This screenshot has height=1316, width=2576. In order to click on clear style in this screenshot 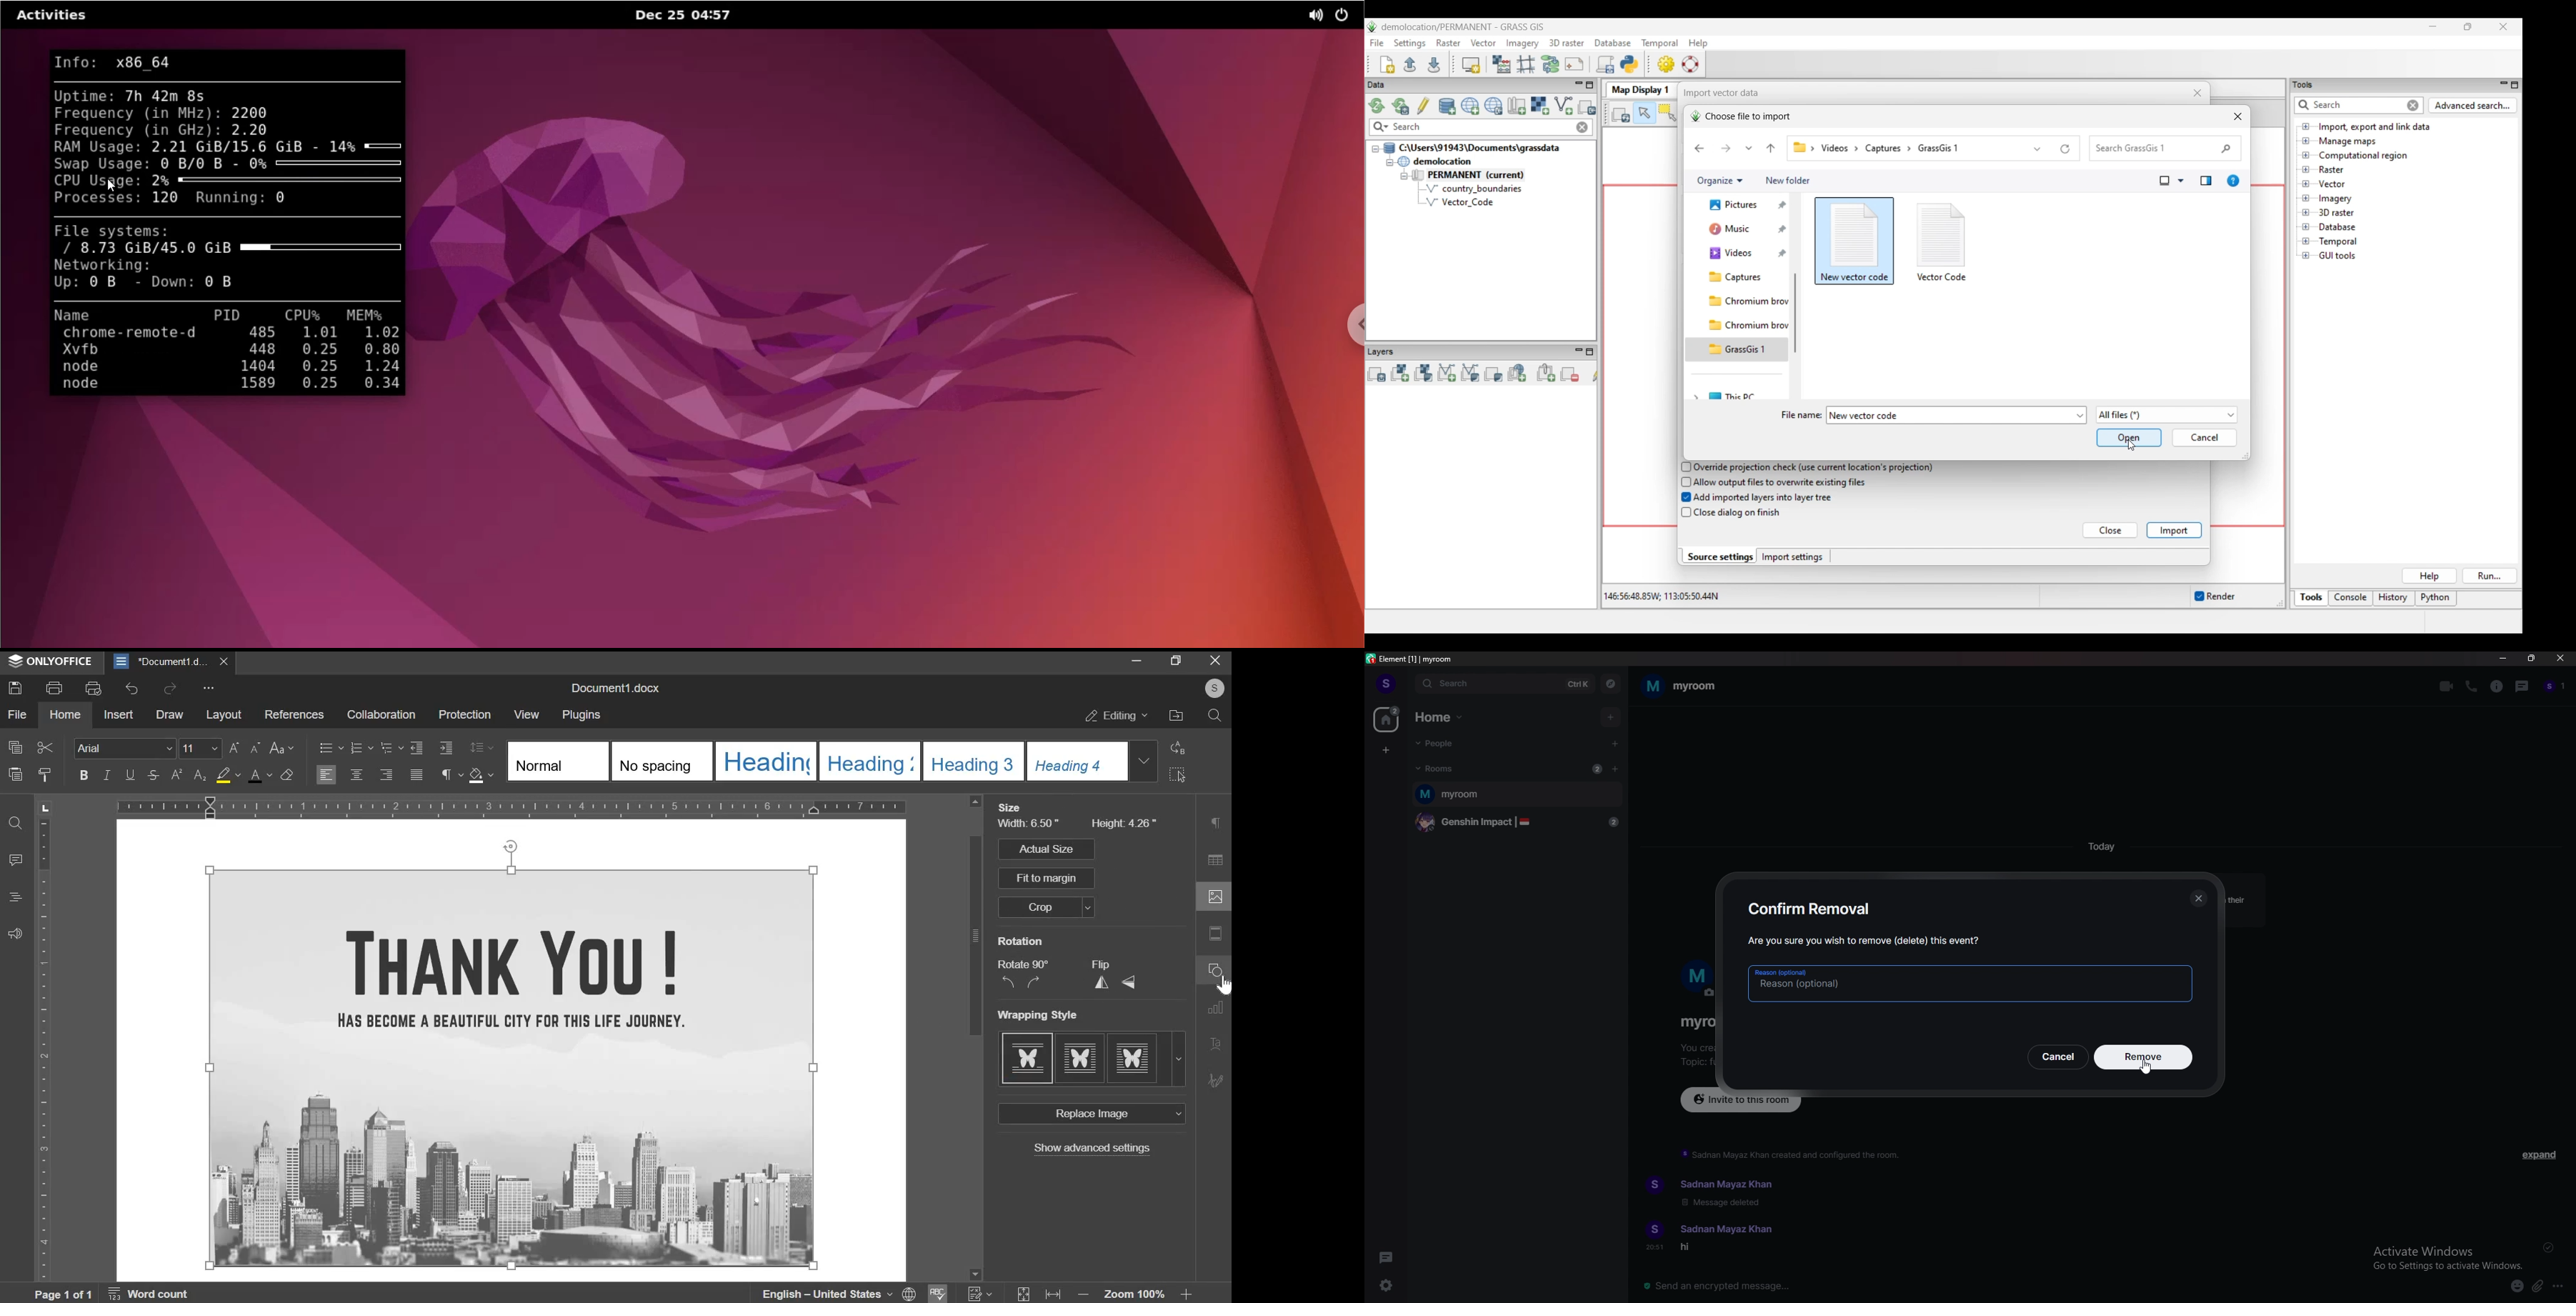, I will do `click(287, 775)`.